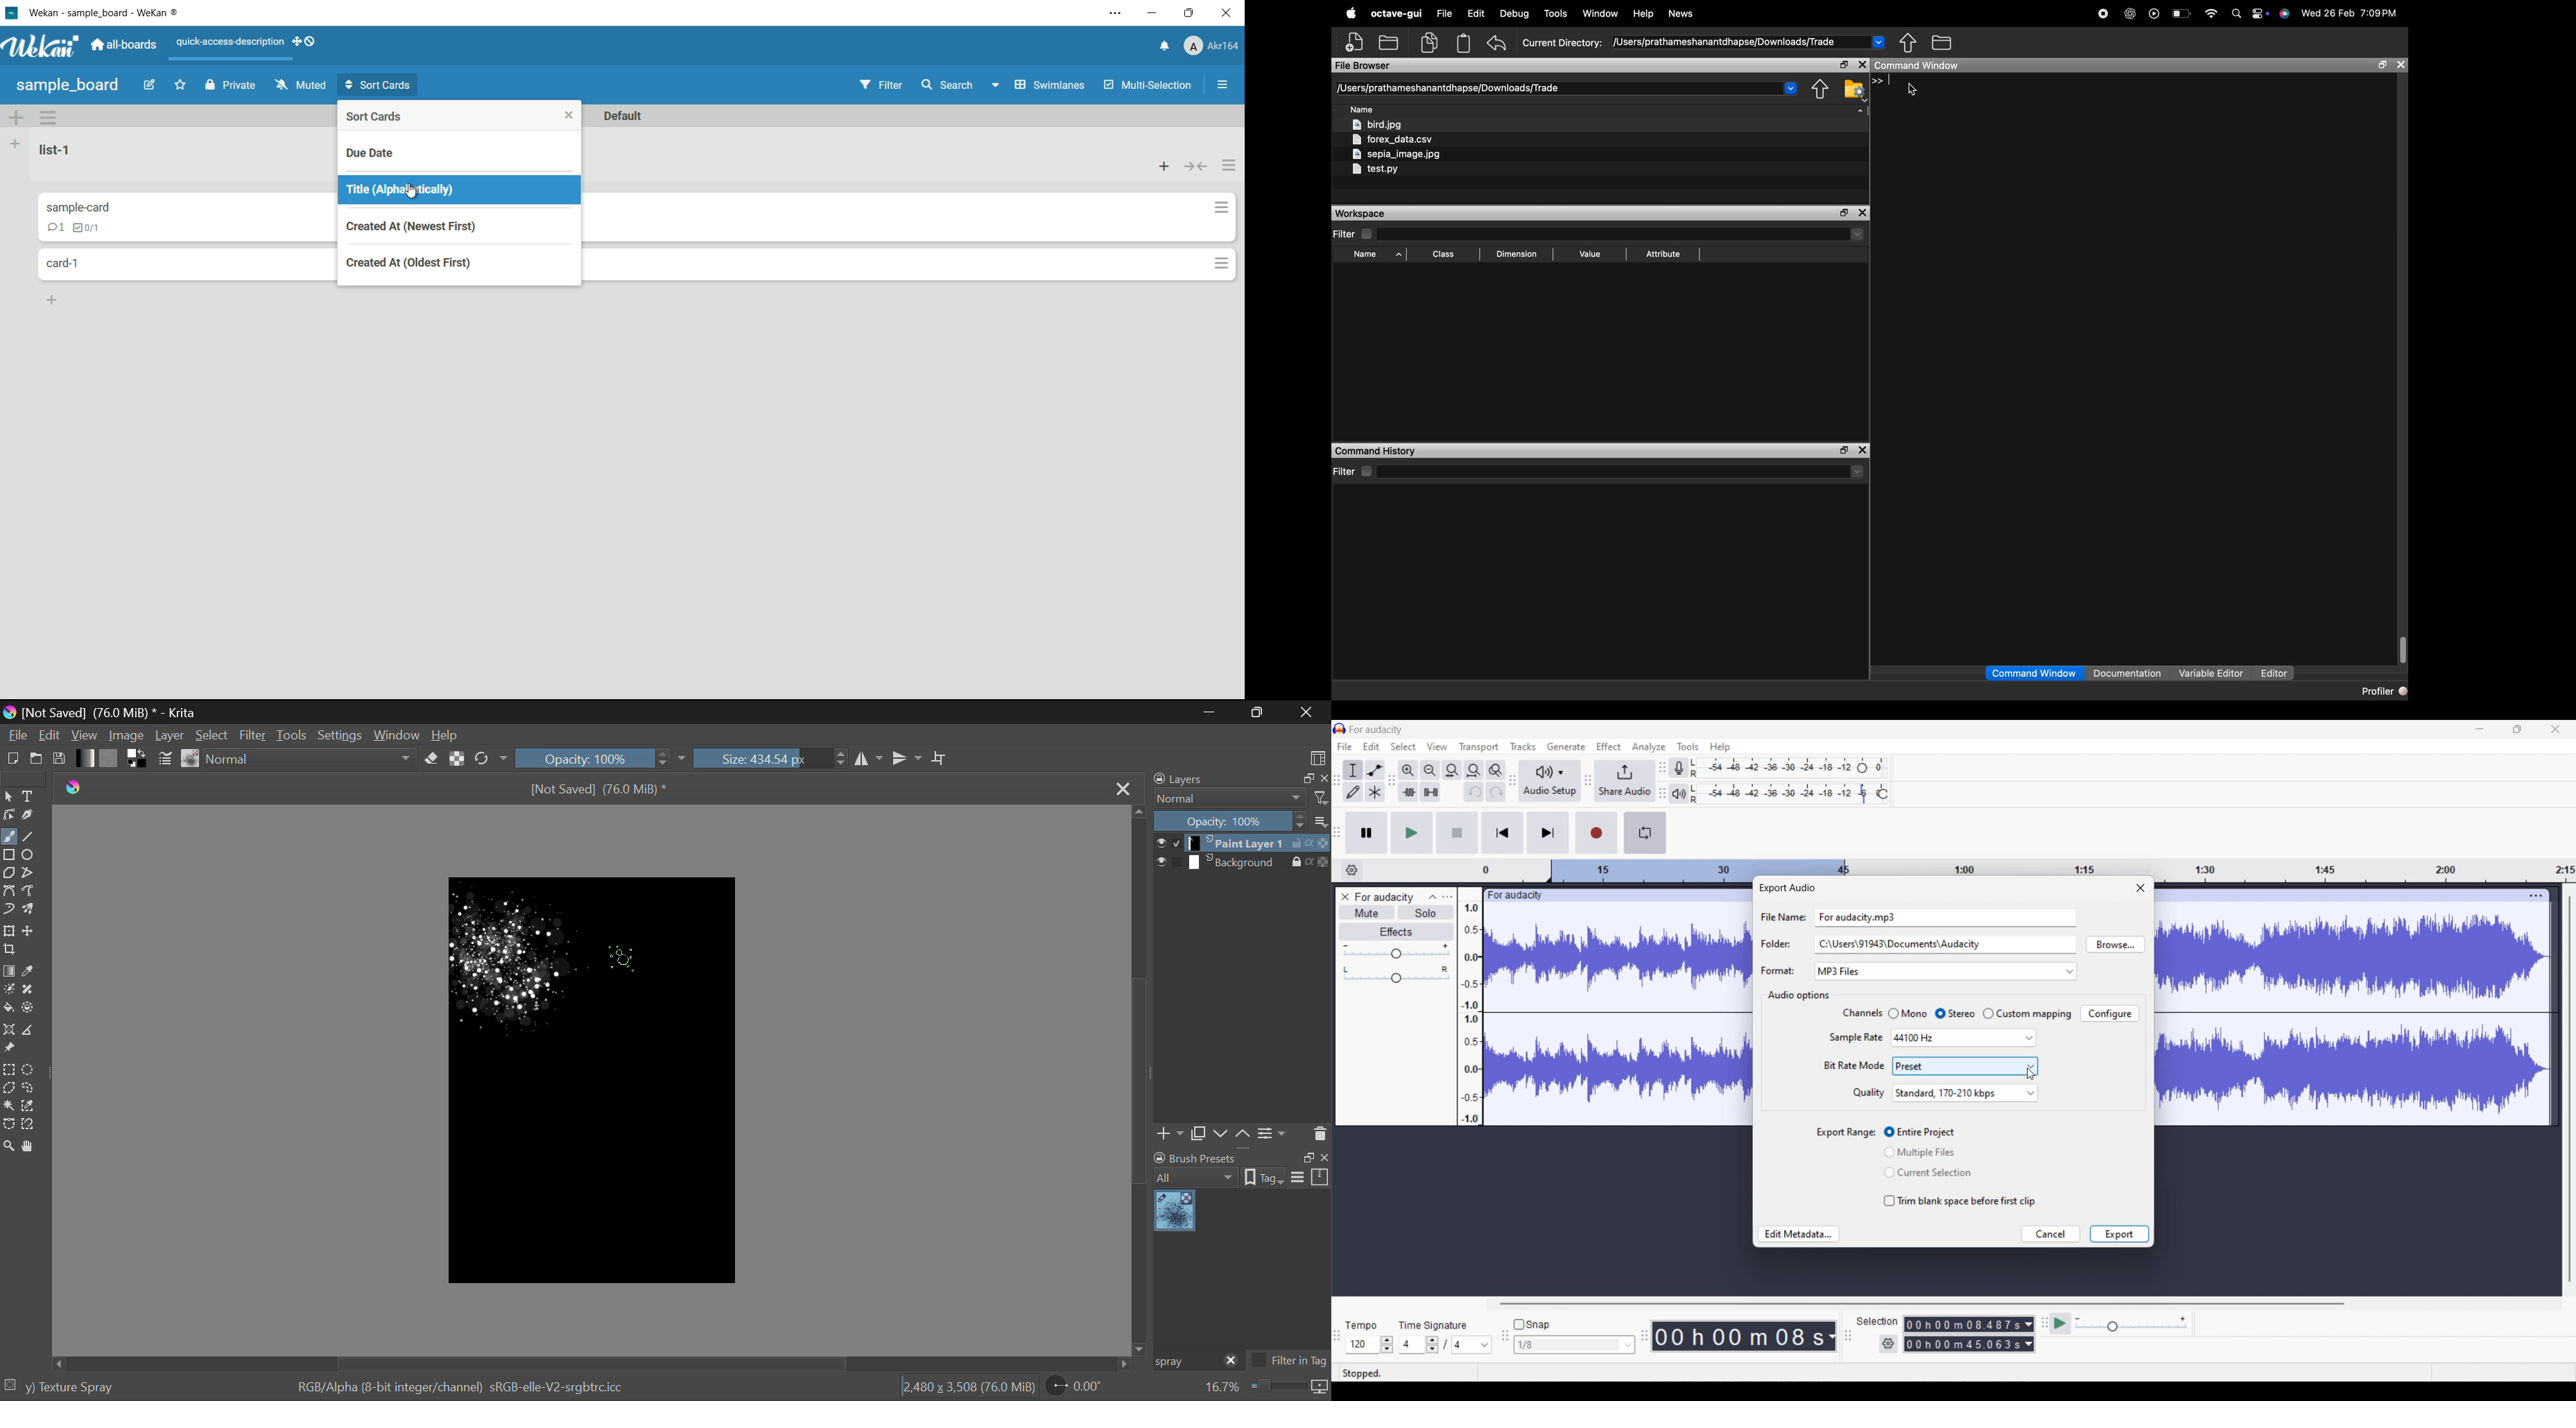 The height and width of the screenshot is (1428, 2576). What do you see at coordinates (1362, 1373) in the screenshot?
I see `Current status of track` at bounding box center [1362, 1373].